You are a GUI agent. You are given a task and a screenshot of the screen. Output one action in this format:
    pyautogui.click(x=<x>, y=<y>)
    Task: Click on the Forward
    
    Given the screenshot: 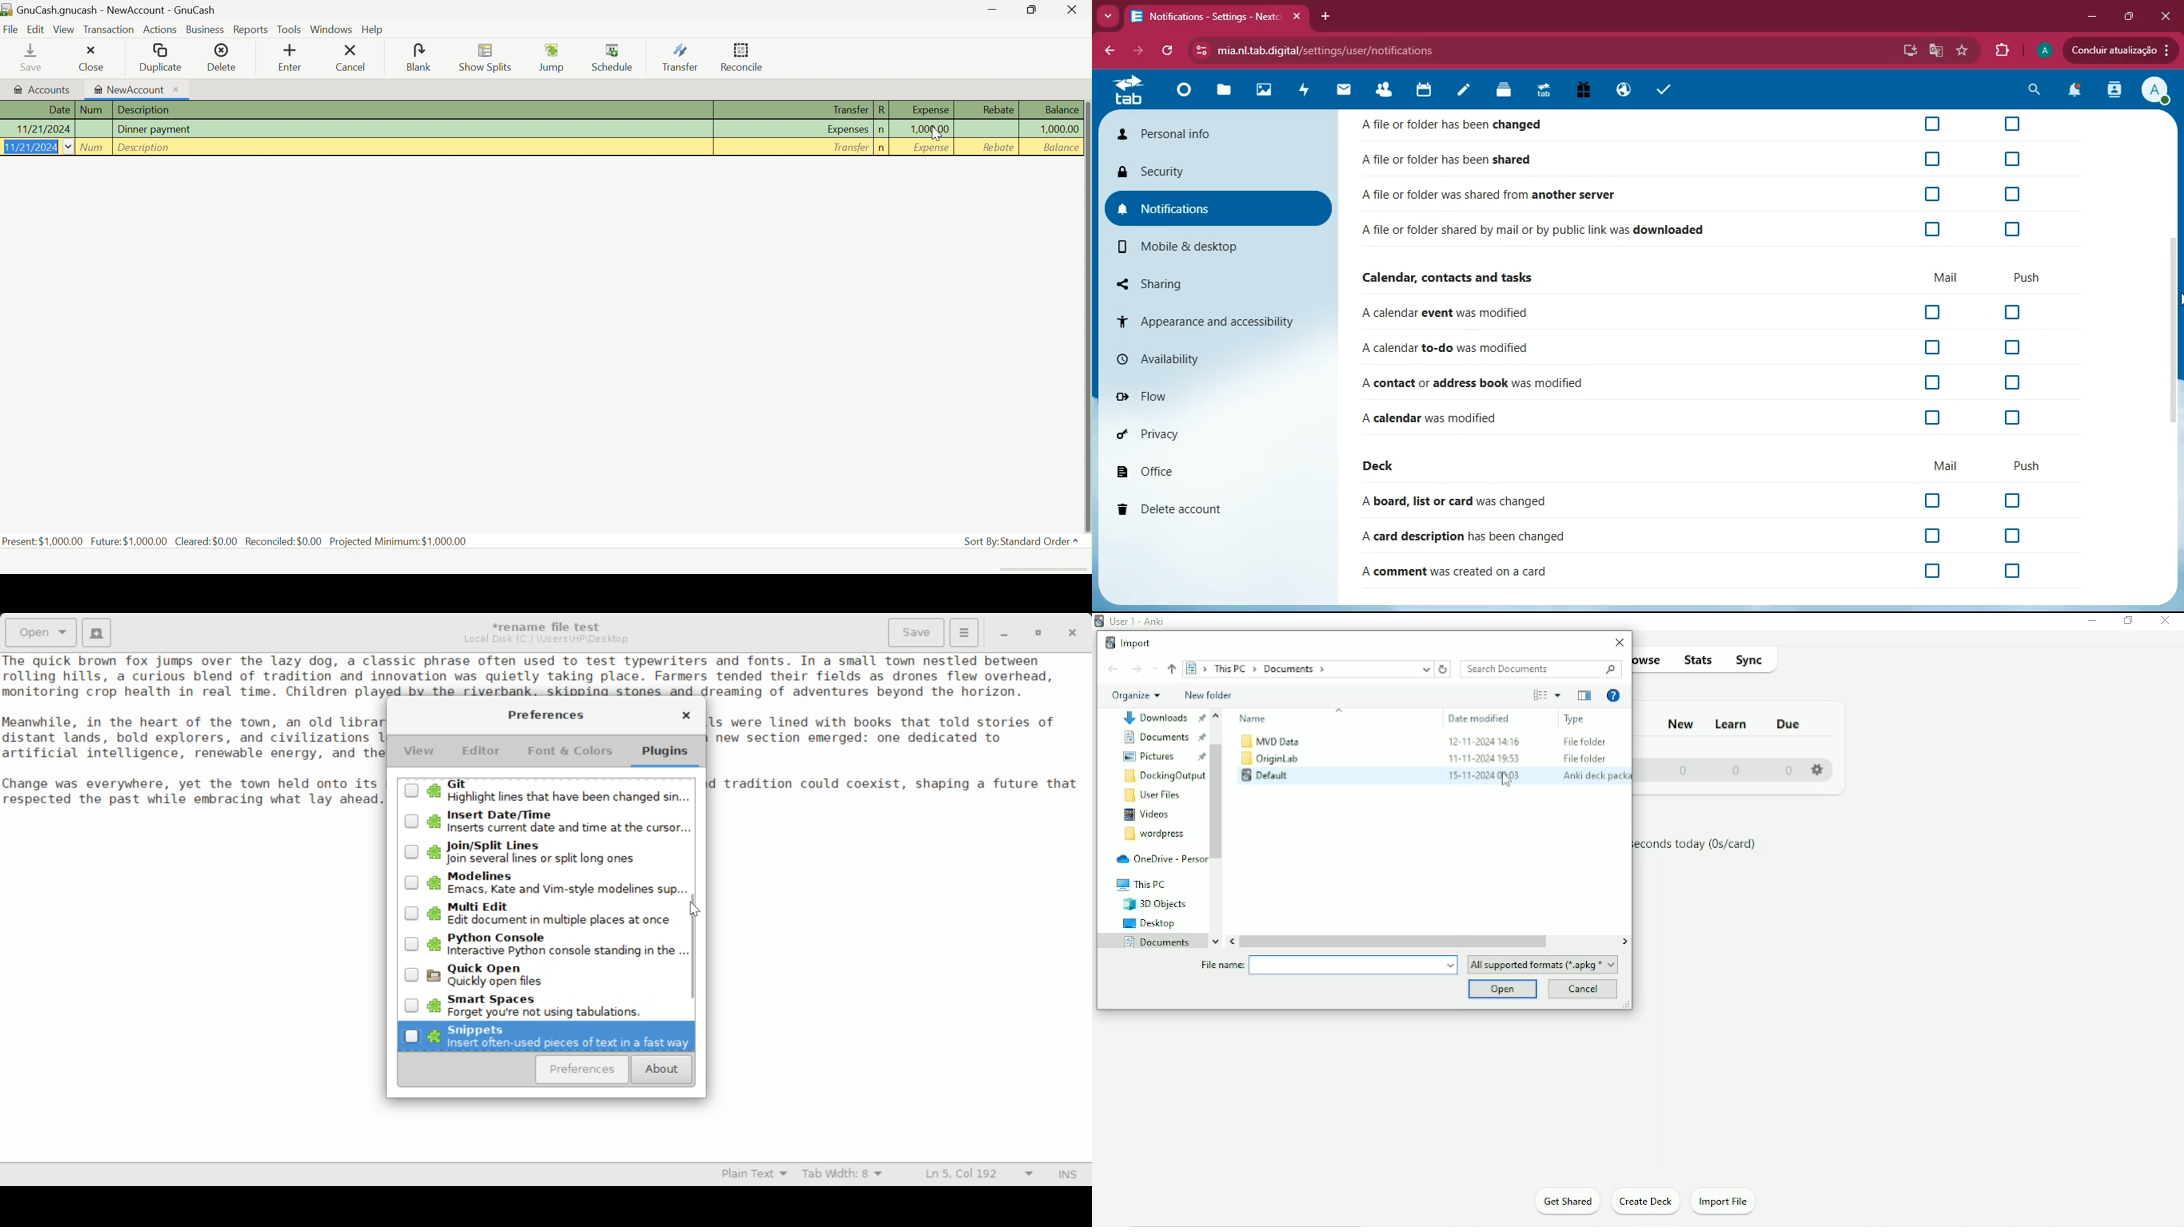 What is the action you would take?
    pyautogui.click(x=1137, y=669)
    